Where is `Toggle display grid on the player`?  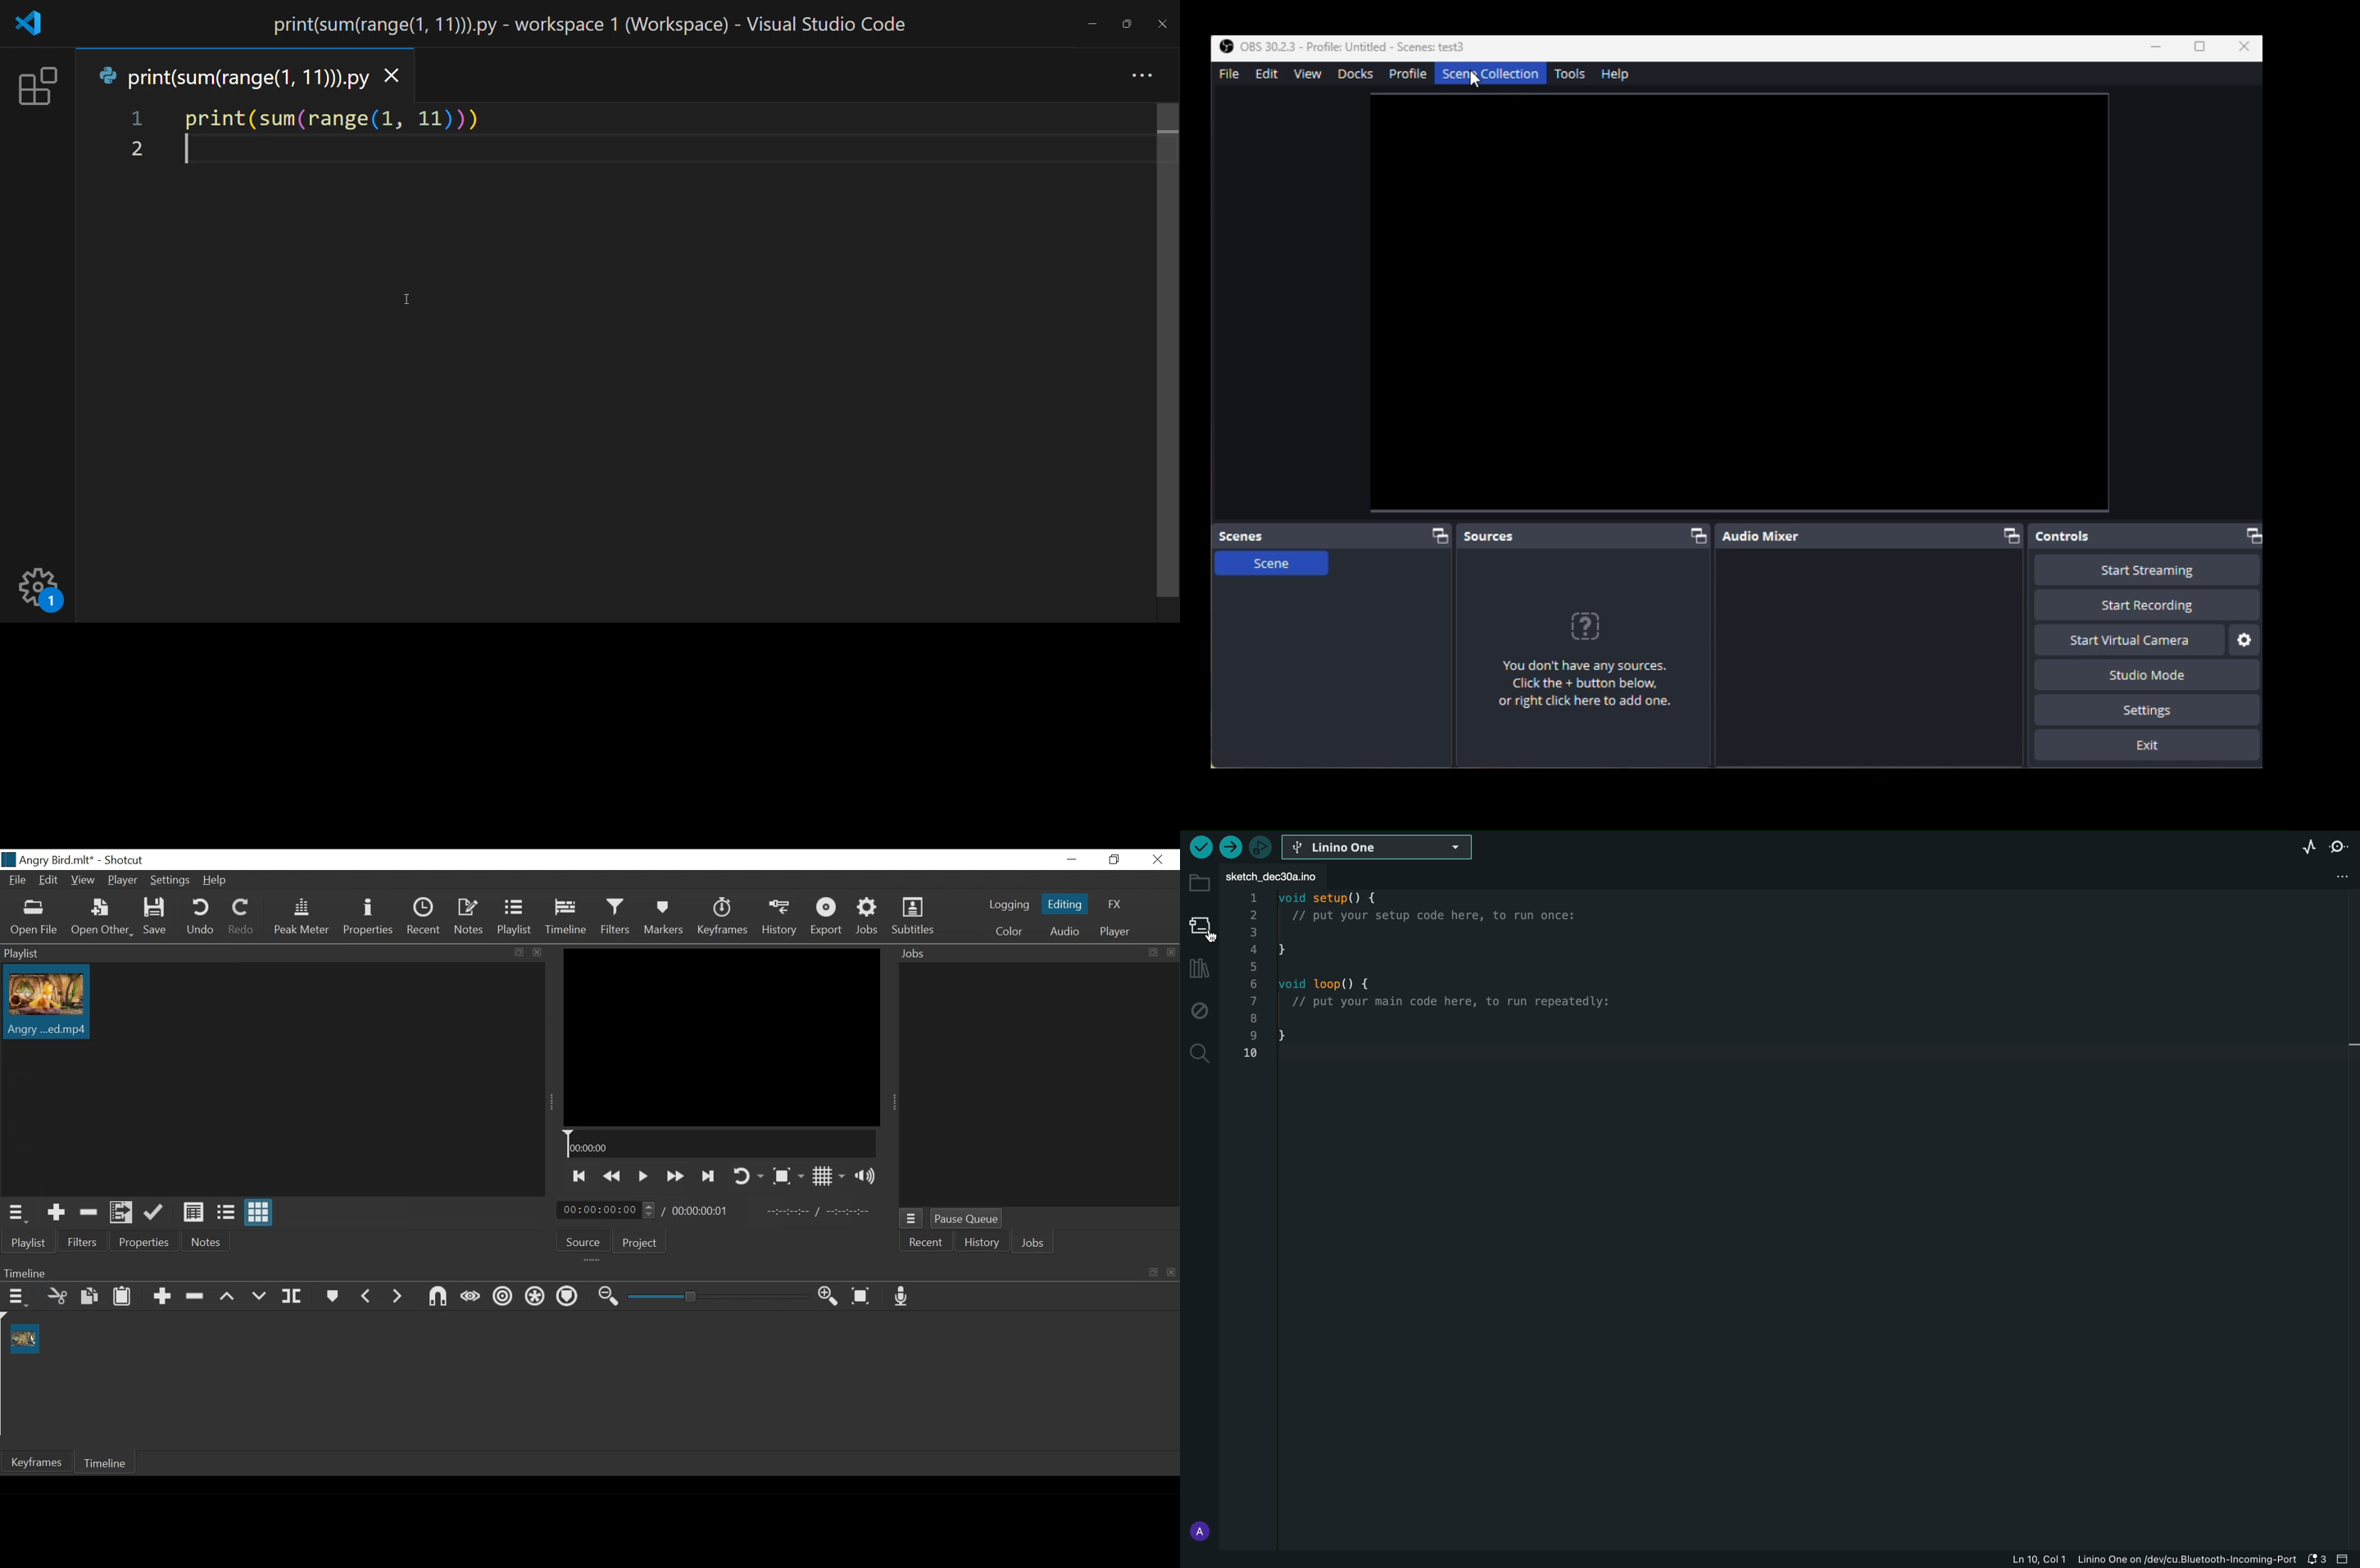
Toggle display grid on the player is located at coordinates (828, 1176).